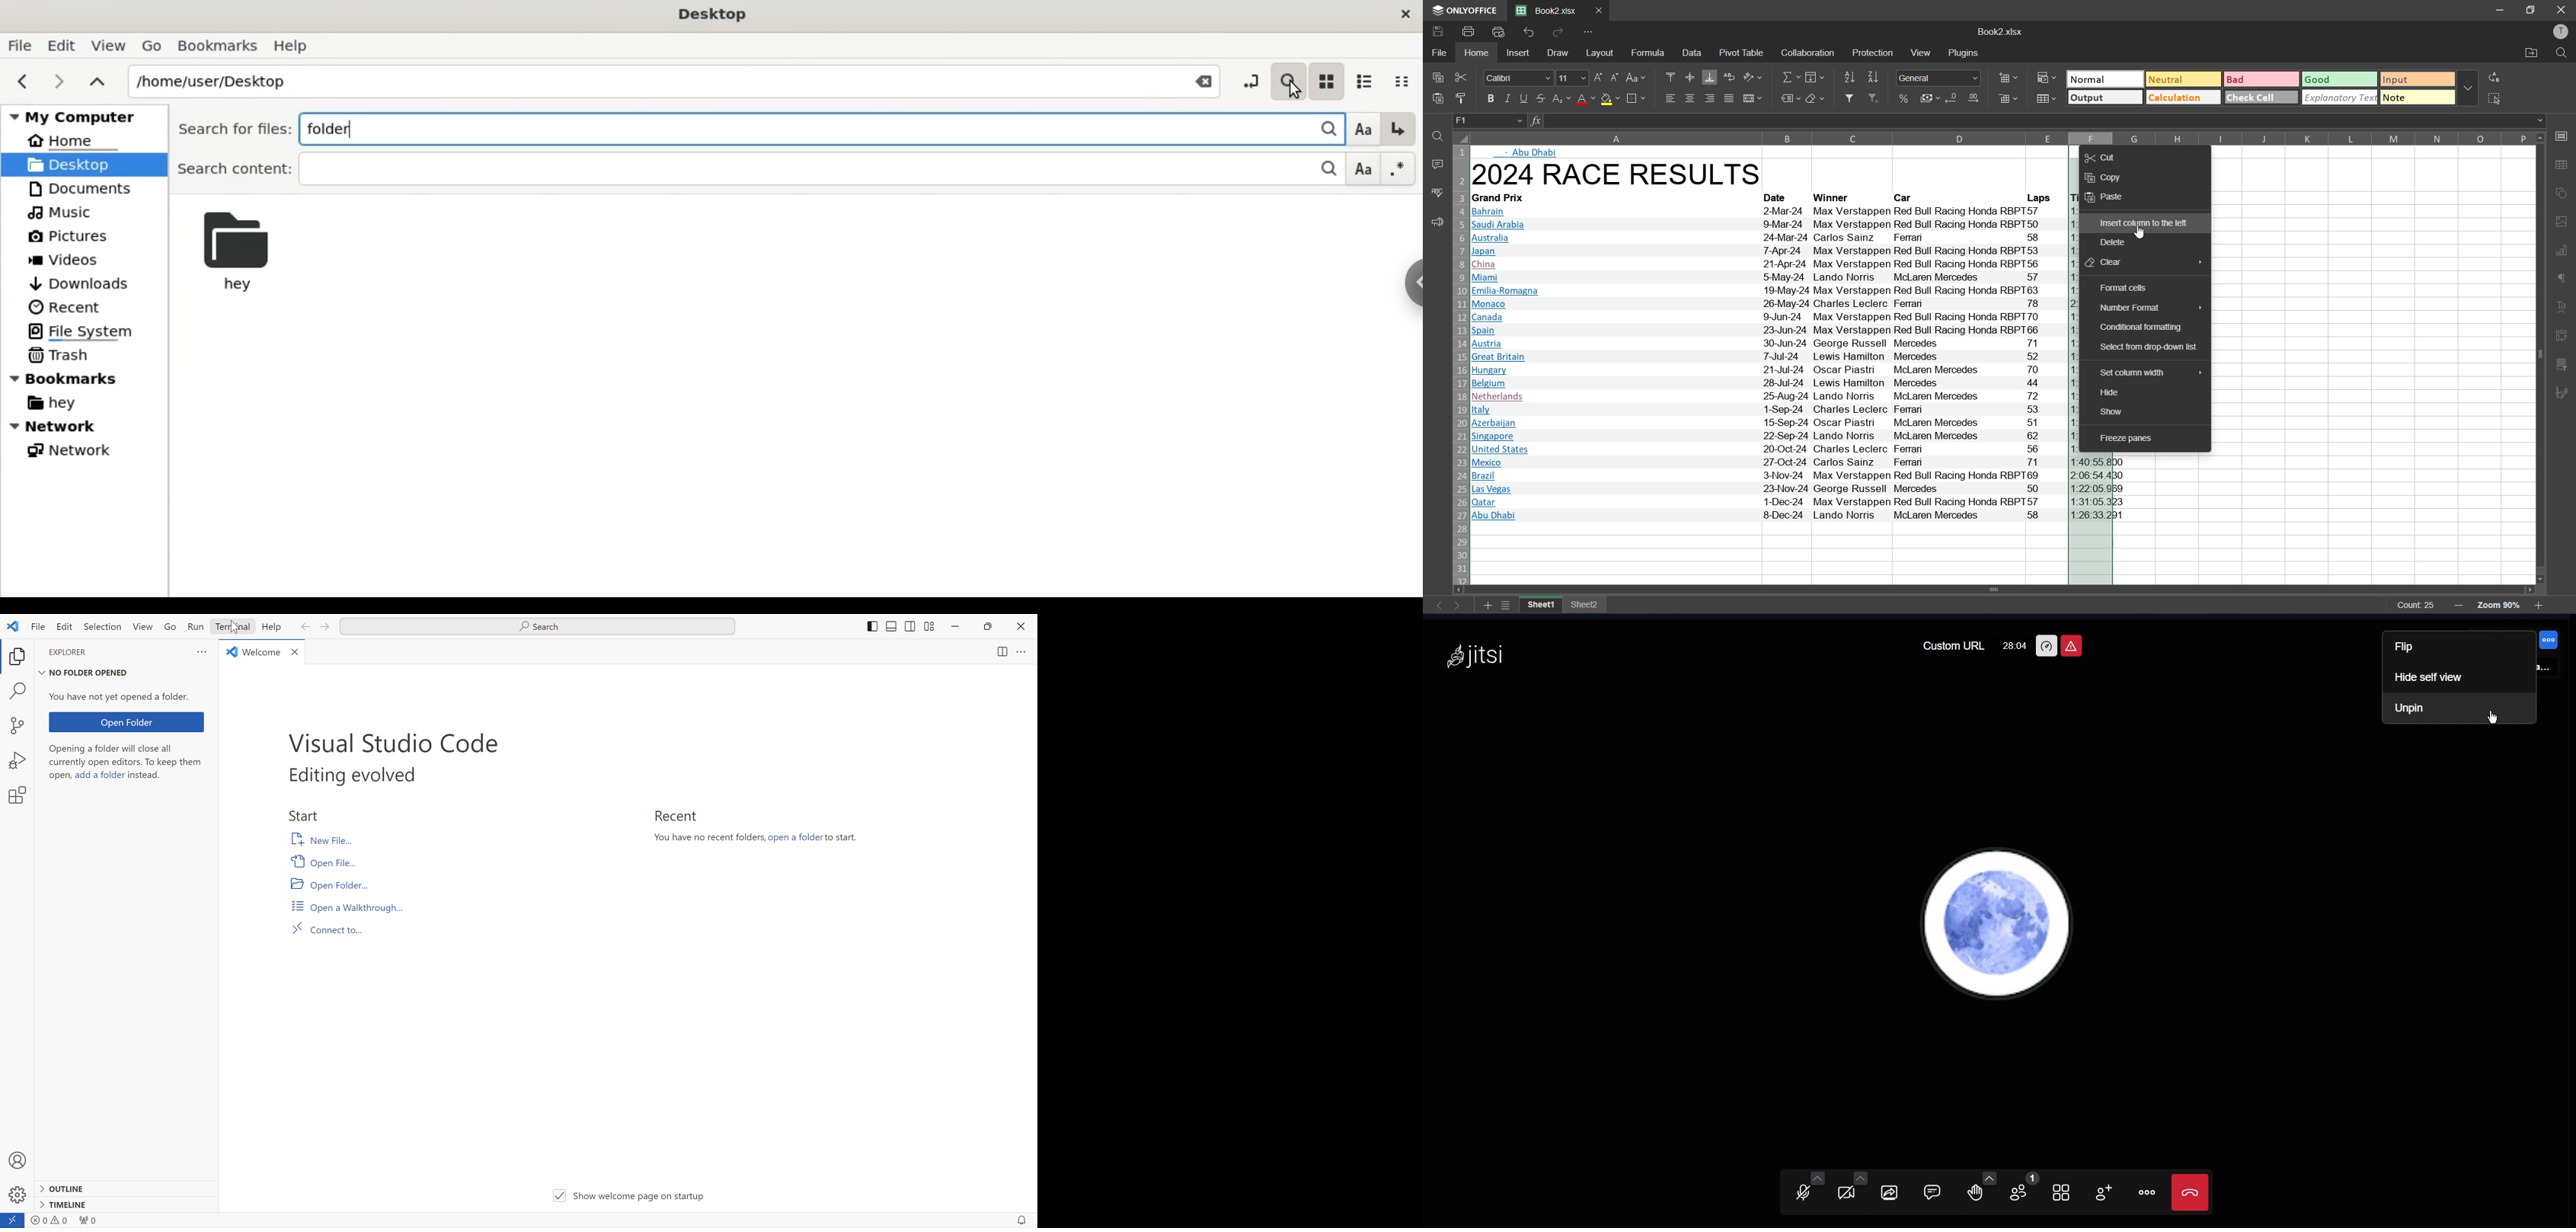 This screenshot has width=2576, height=1232. Describe the element at coordinates (1432, 604) in the screenshot. I see `previous` at that location.